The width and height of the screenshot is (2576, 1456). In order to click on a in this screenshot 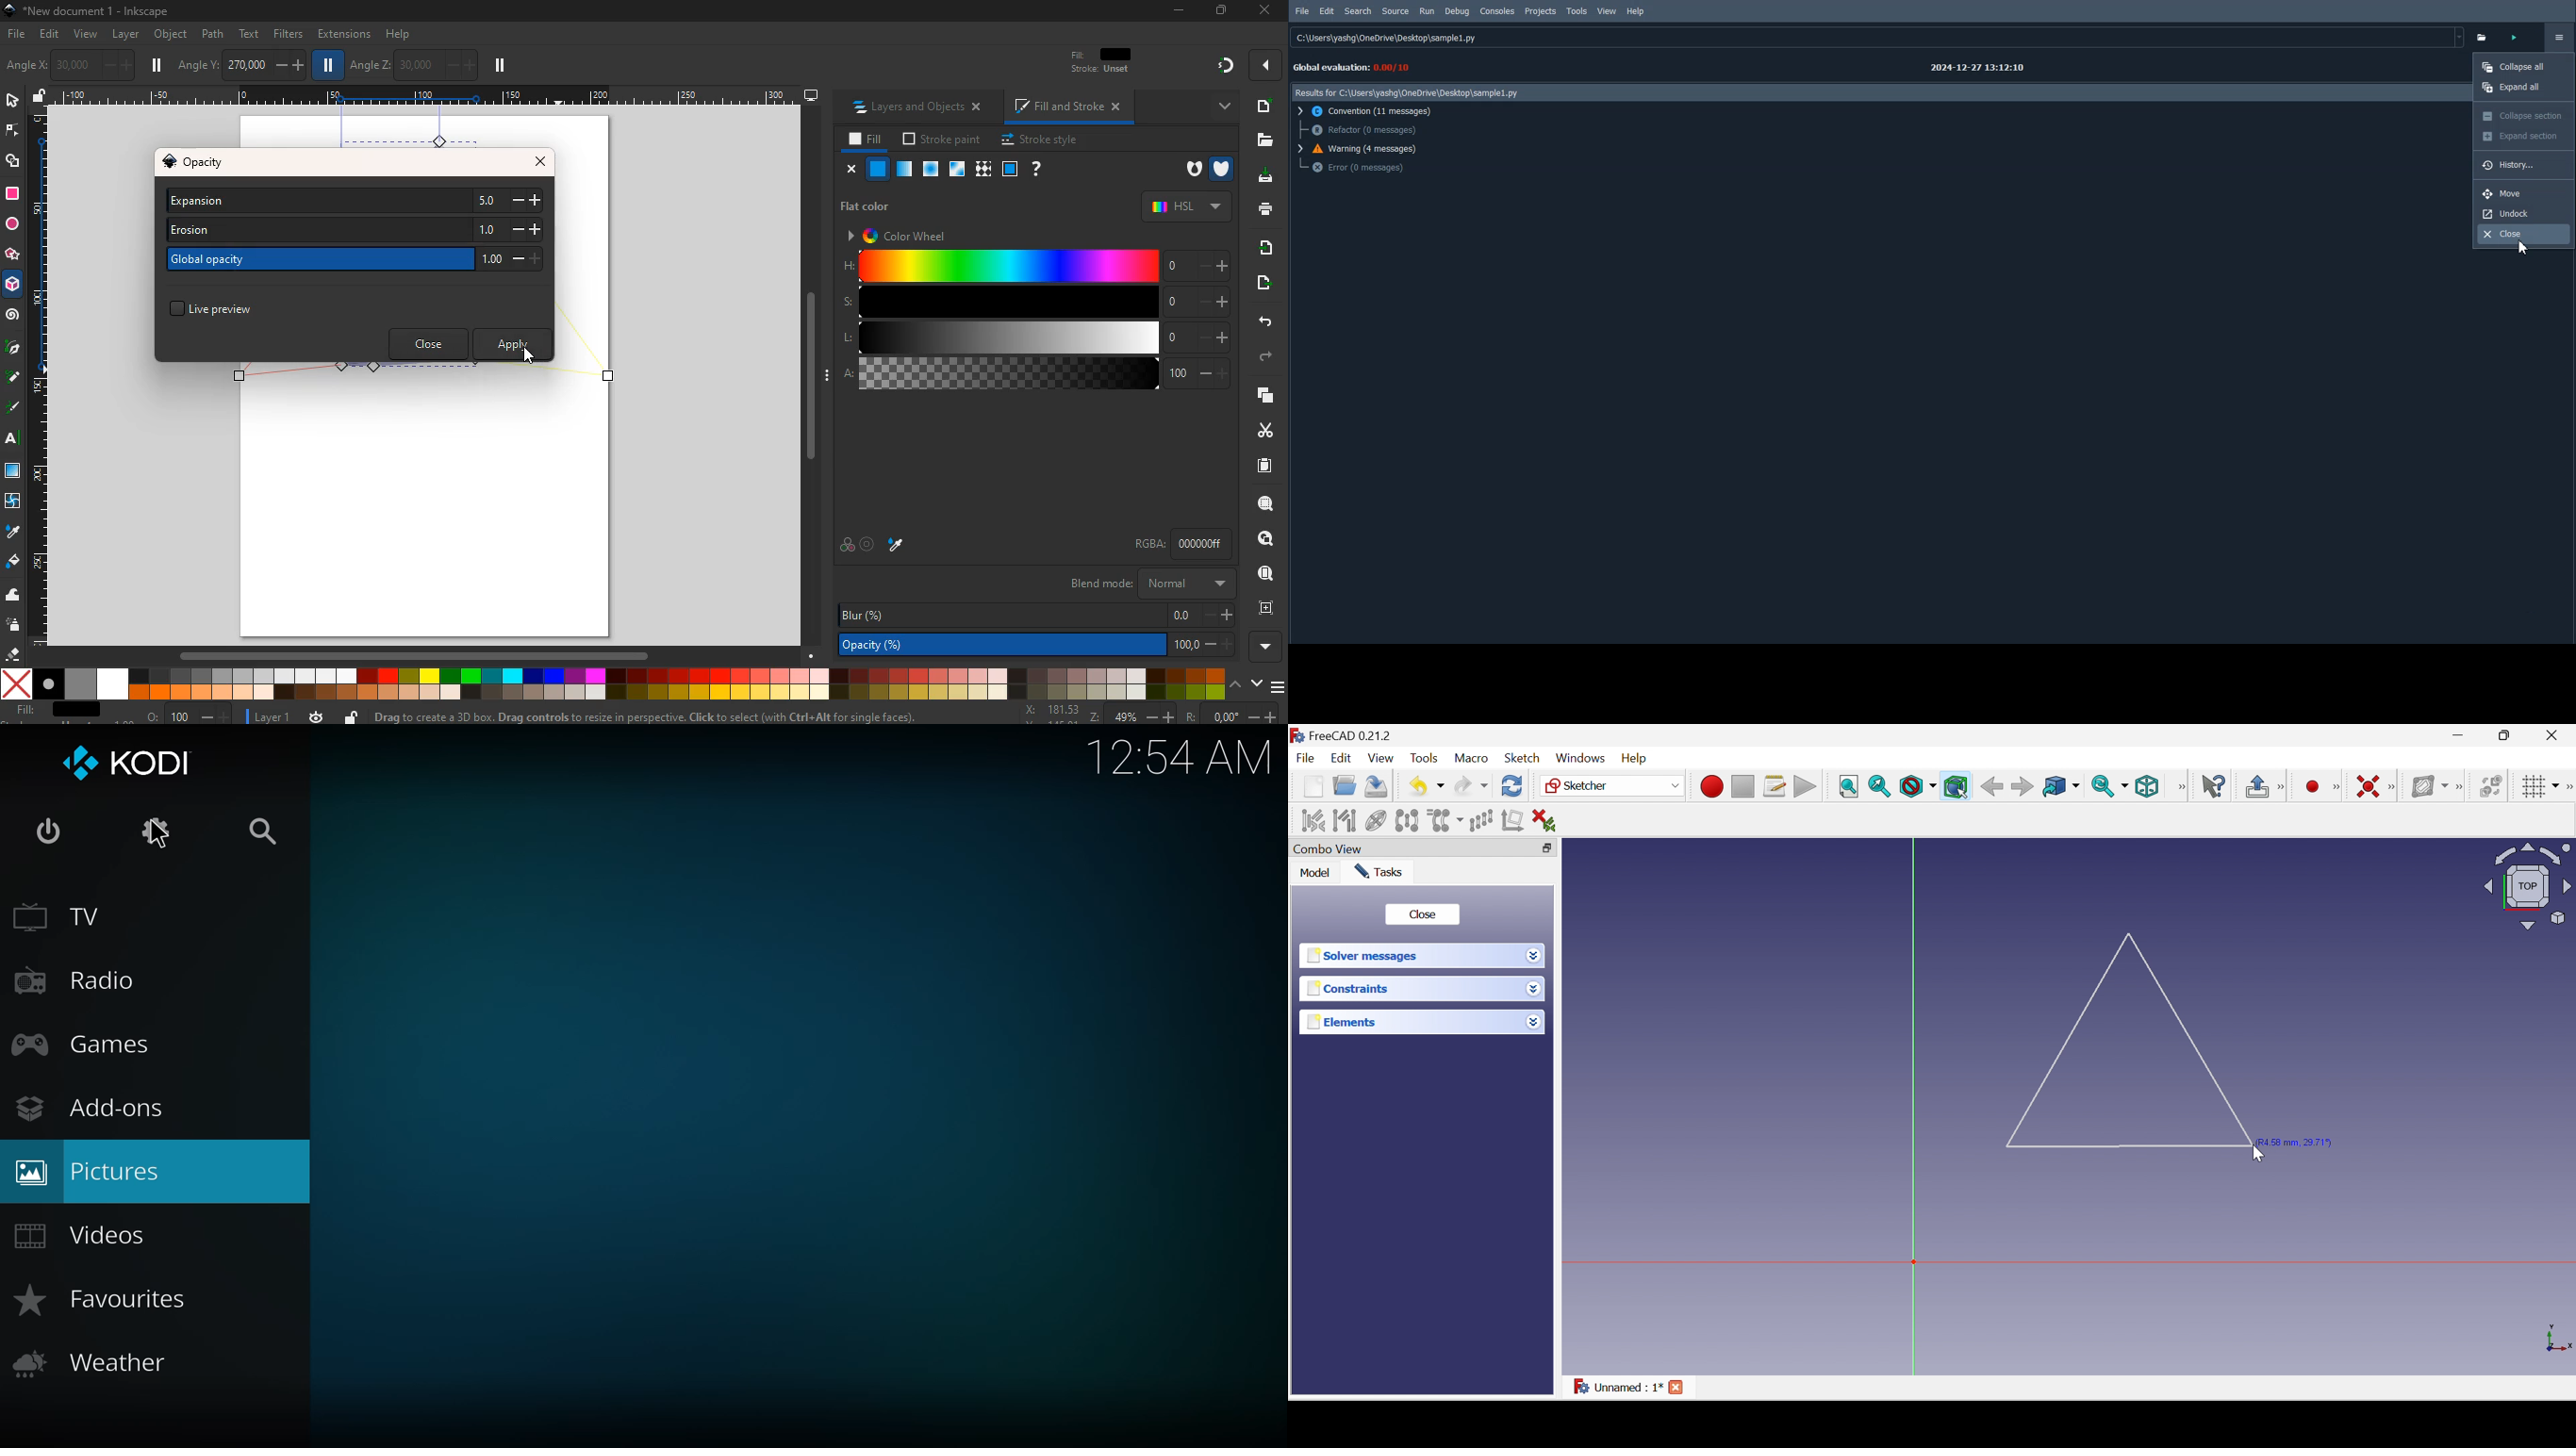, I will do `click(1035, 376)`.